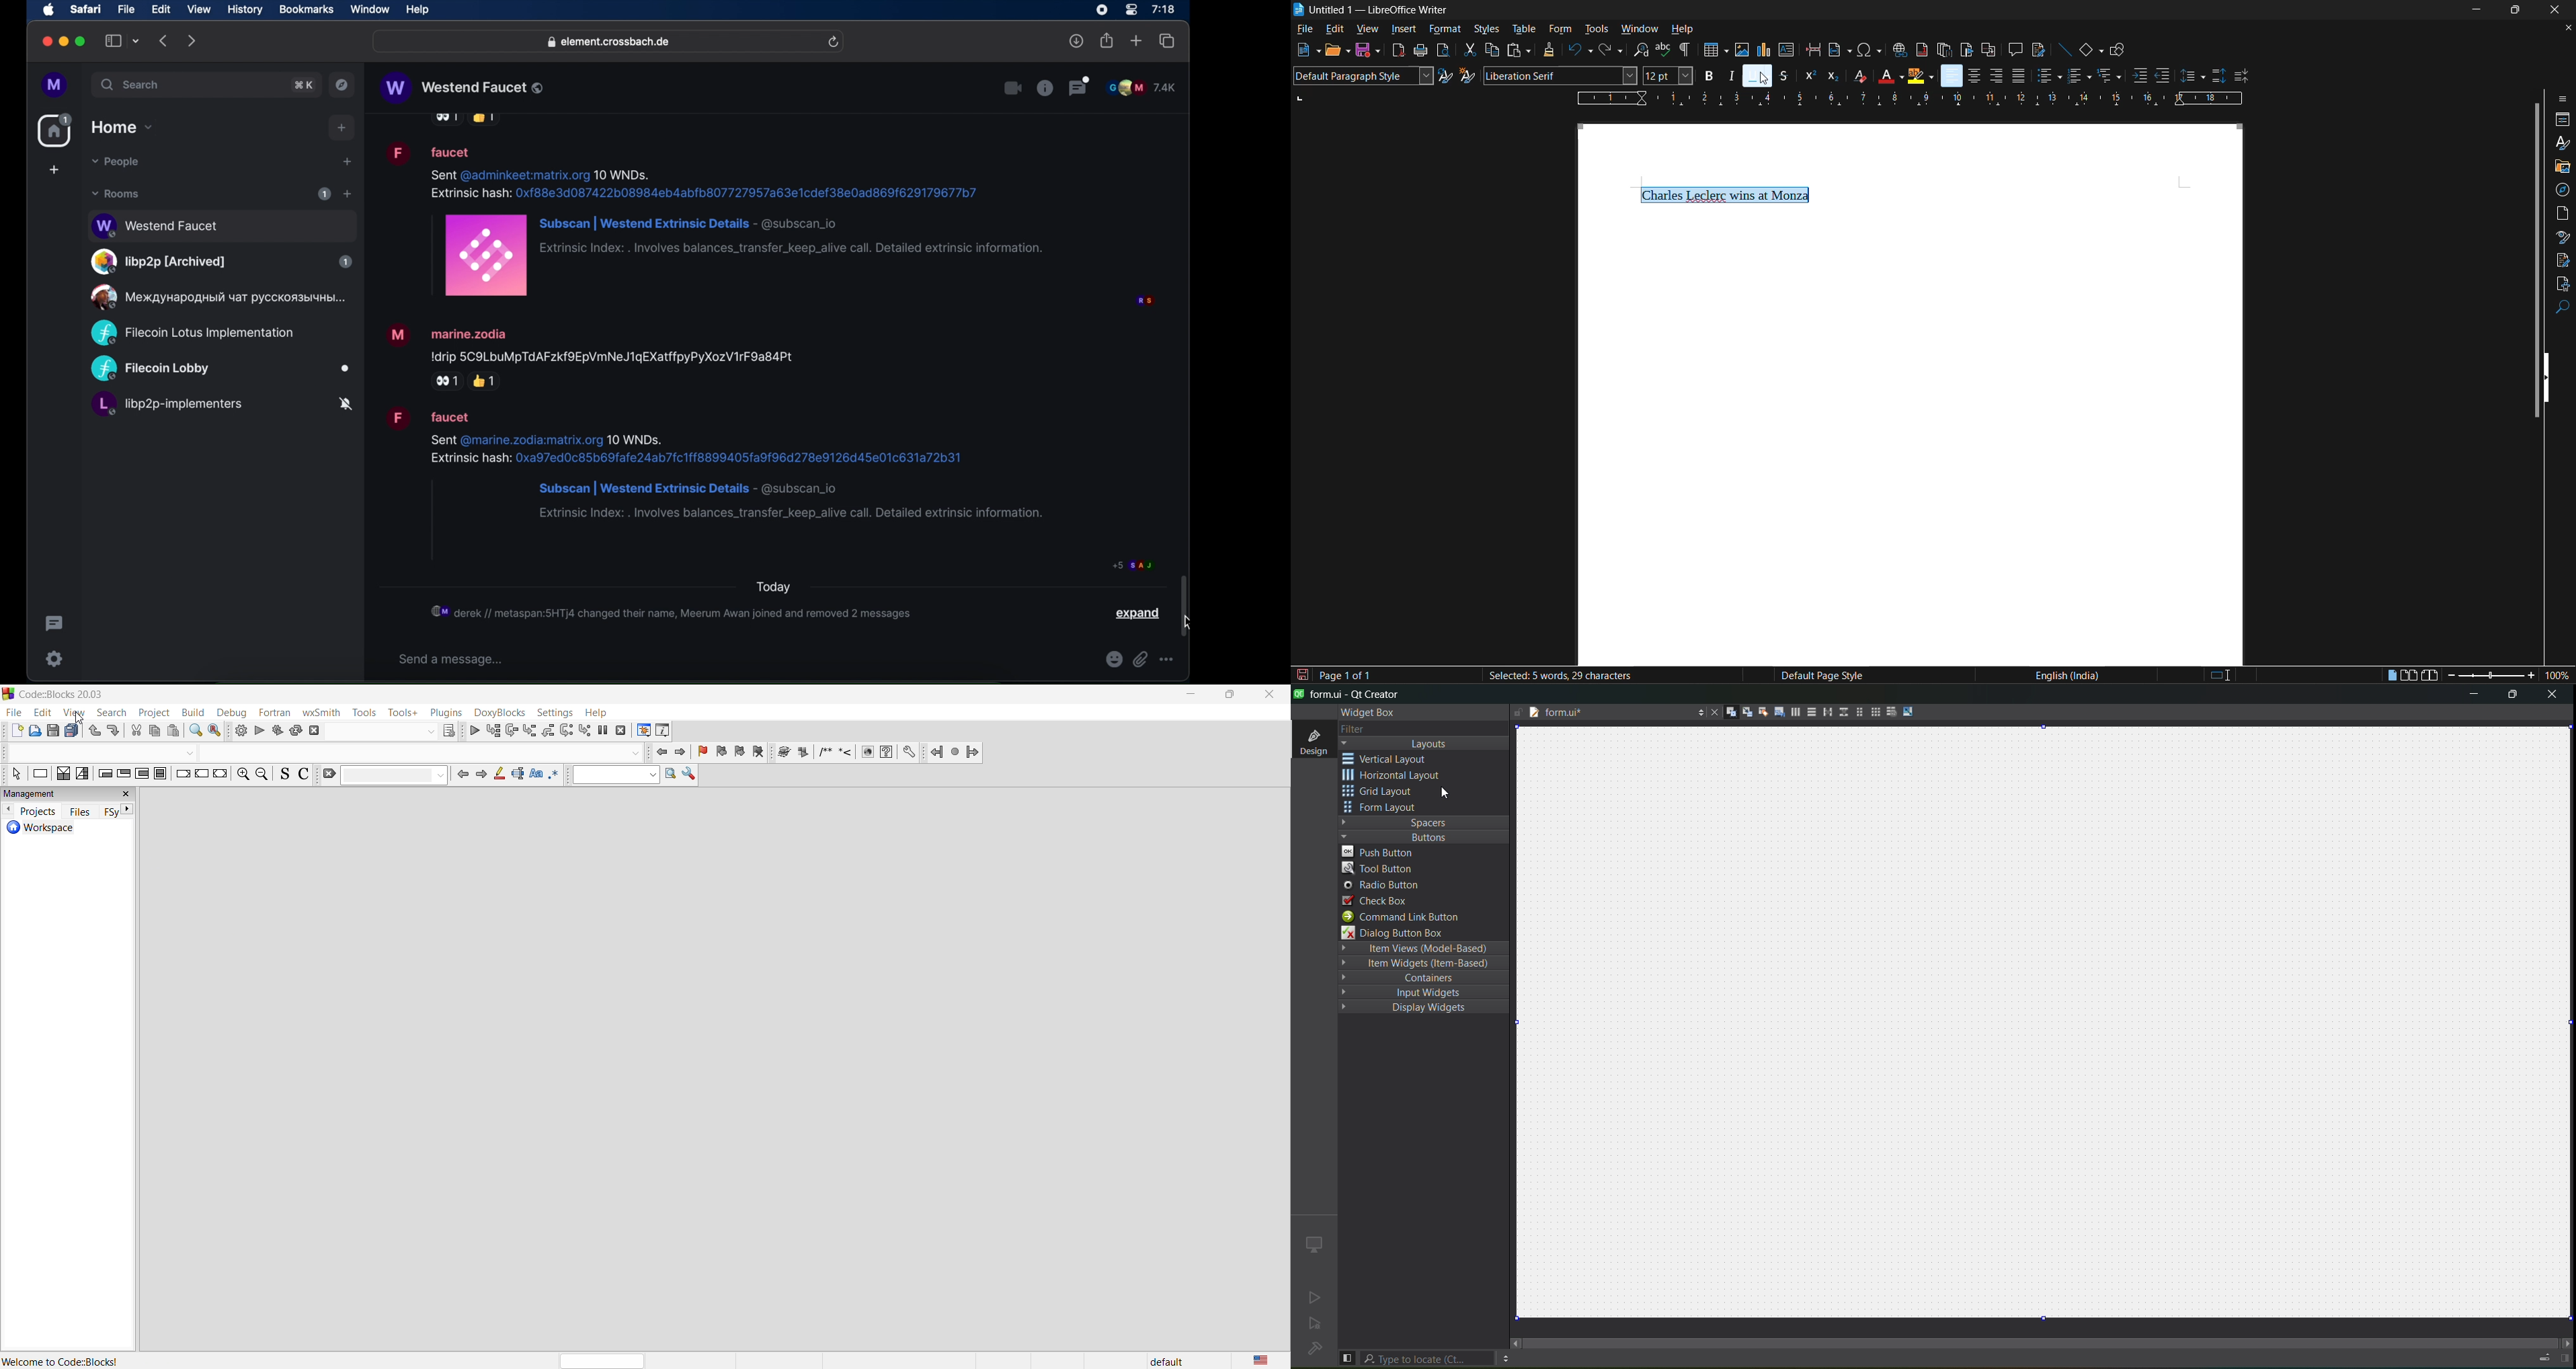 The width and height of the screenshot is (2576, 1372). I want to click on vertical slide bar, so click(2536, 258).